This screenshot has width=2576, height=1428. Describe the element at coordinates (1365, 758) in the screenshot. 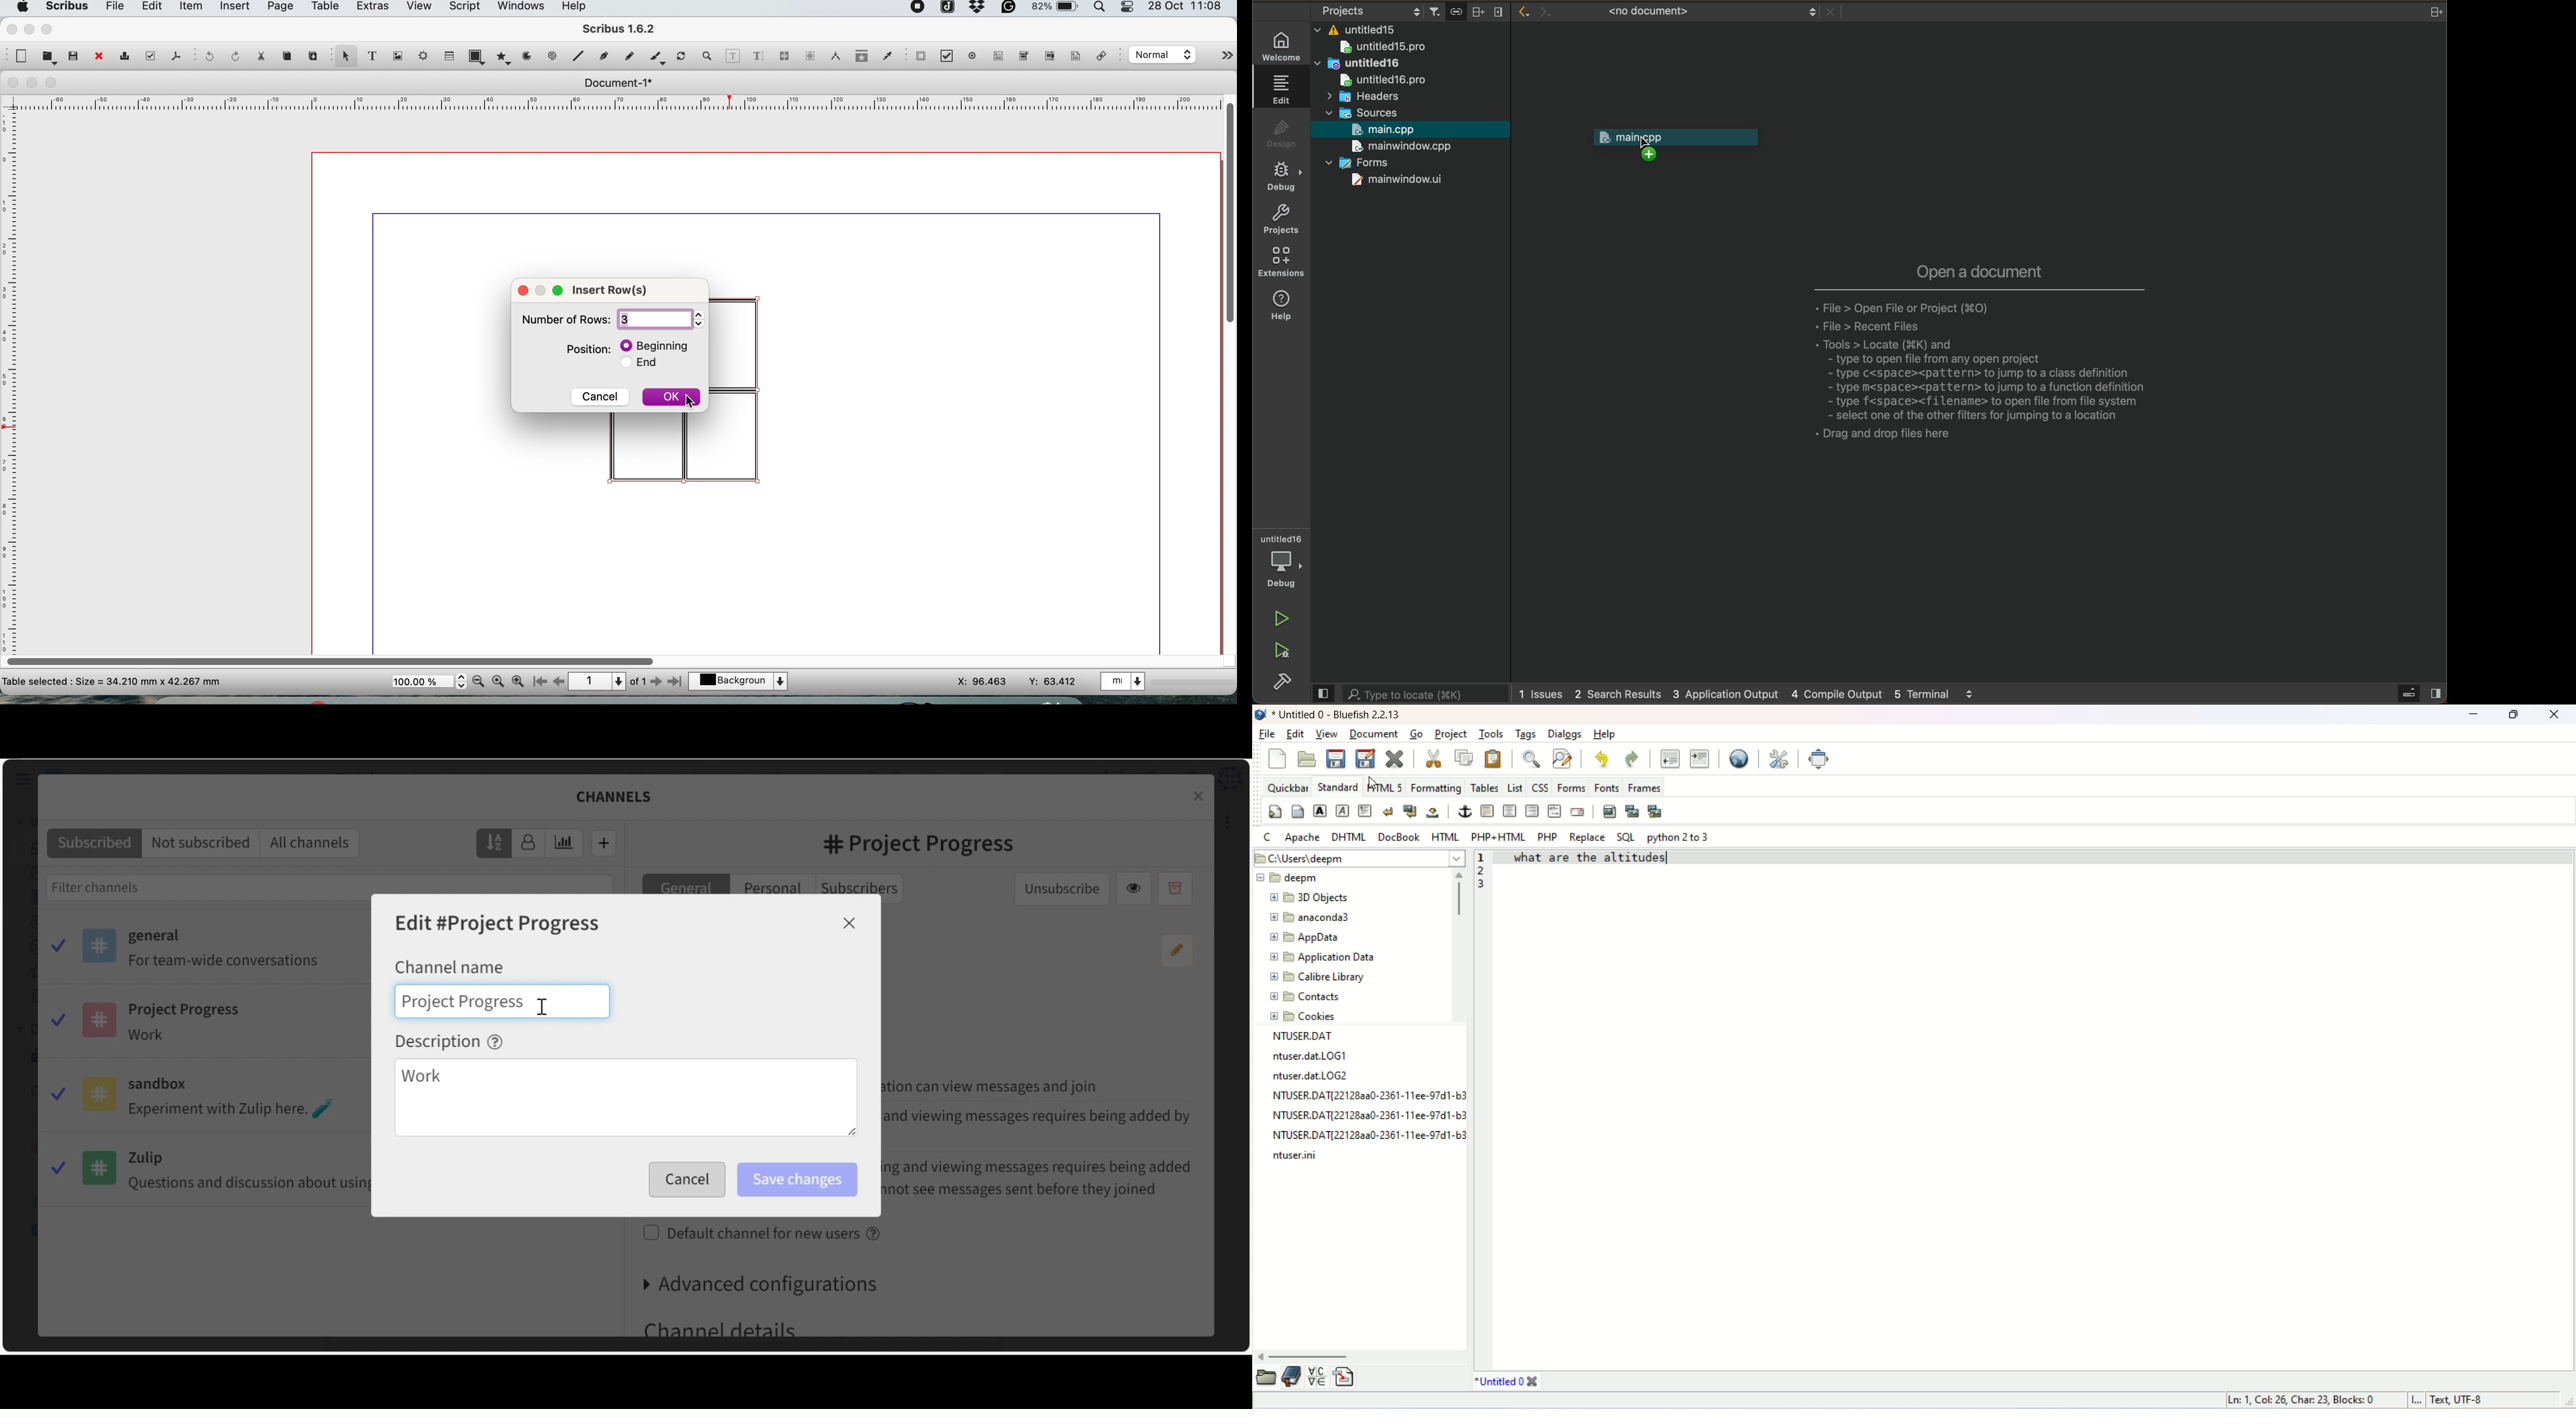

I see `save file as` at that location.